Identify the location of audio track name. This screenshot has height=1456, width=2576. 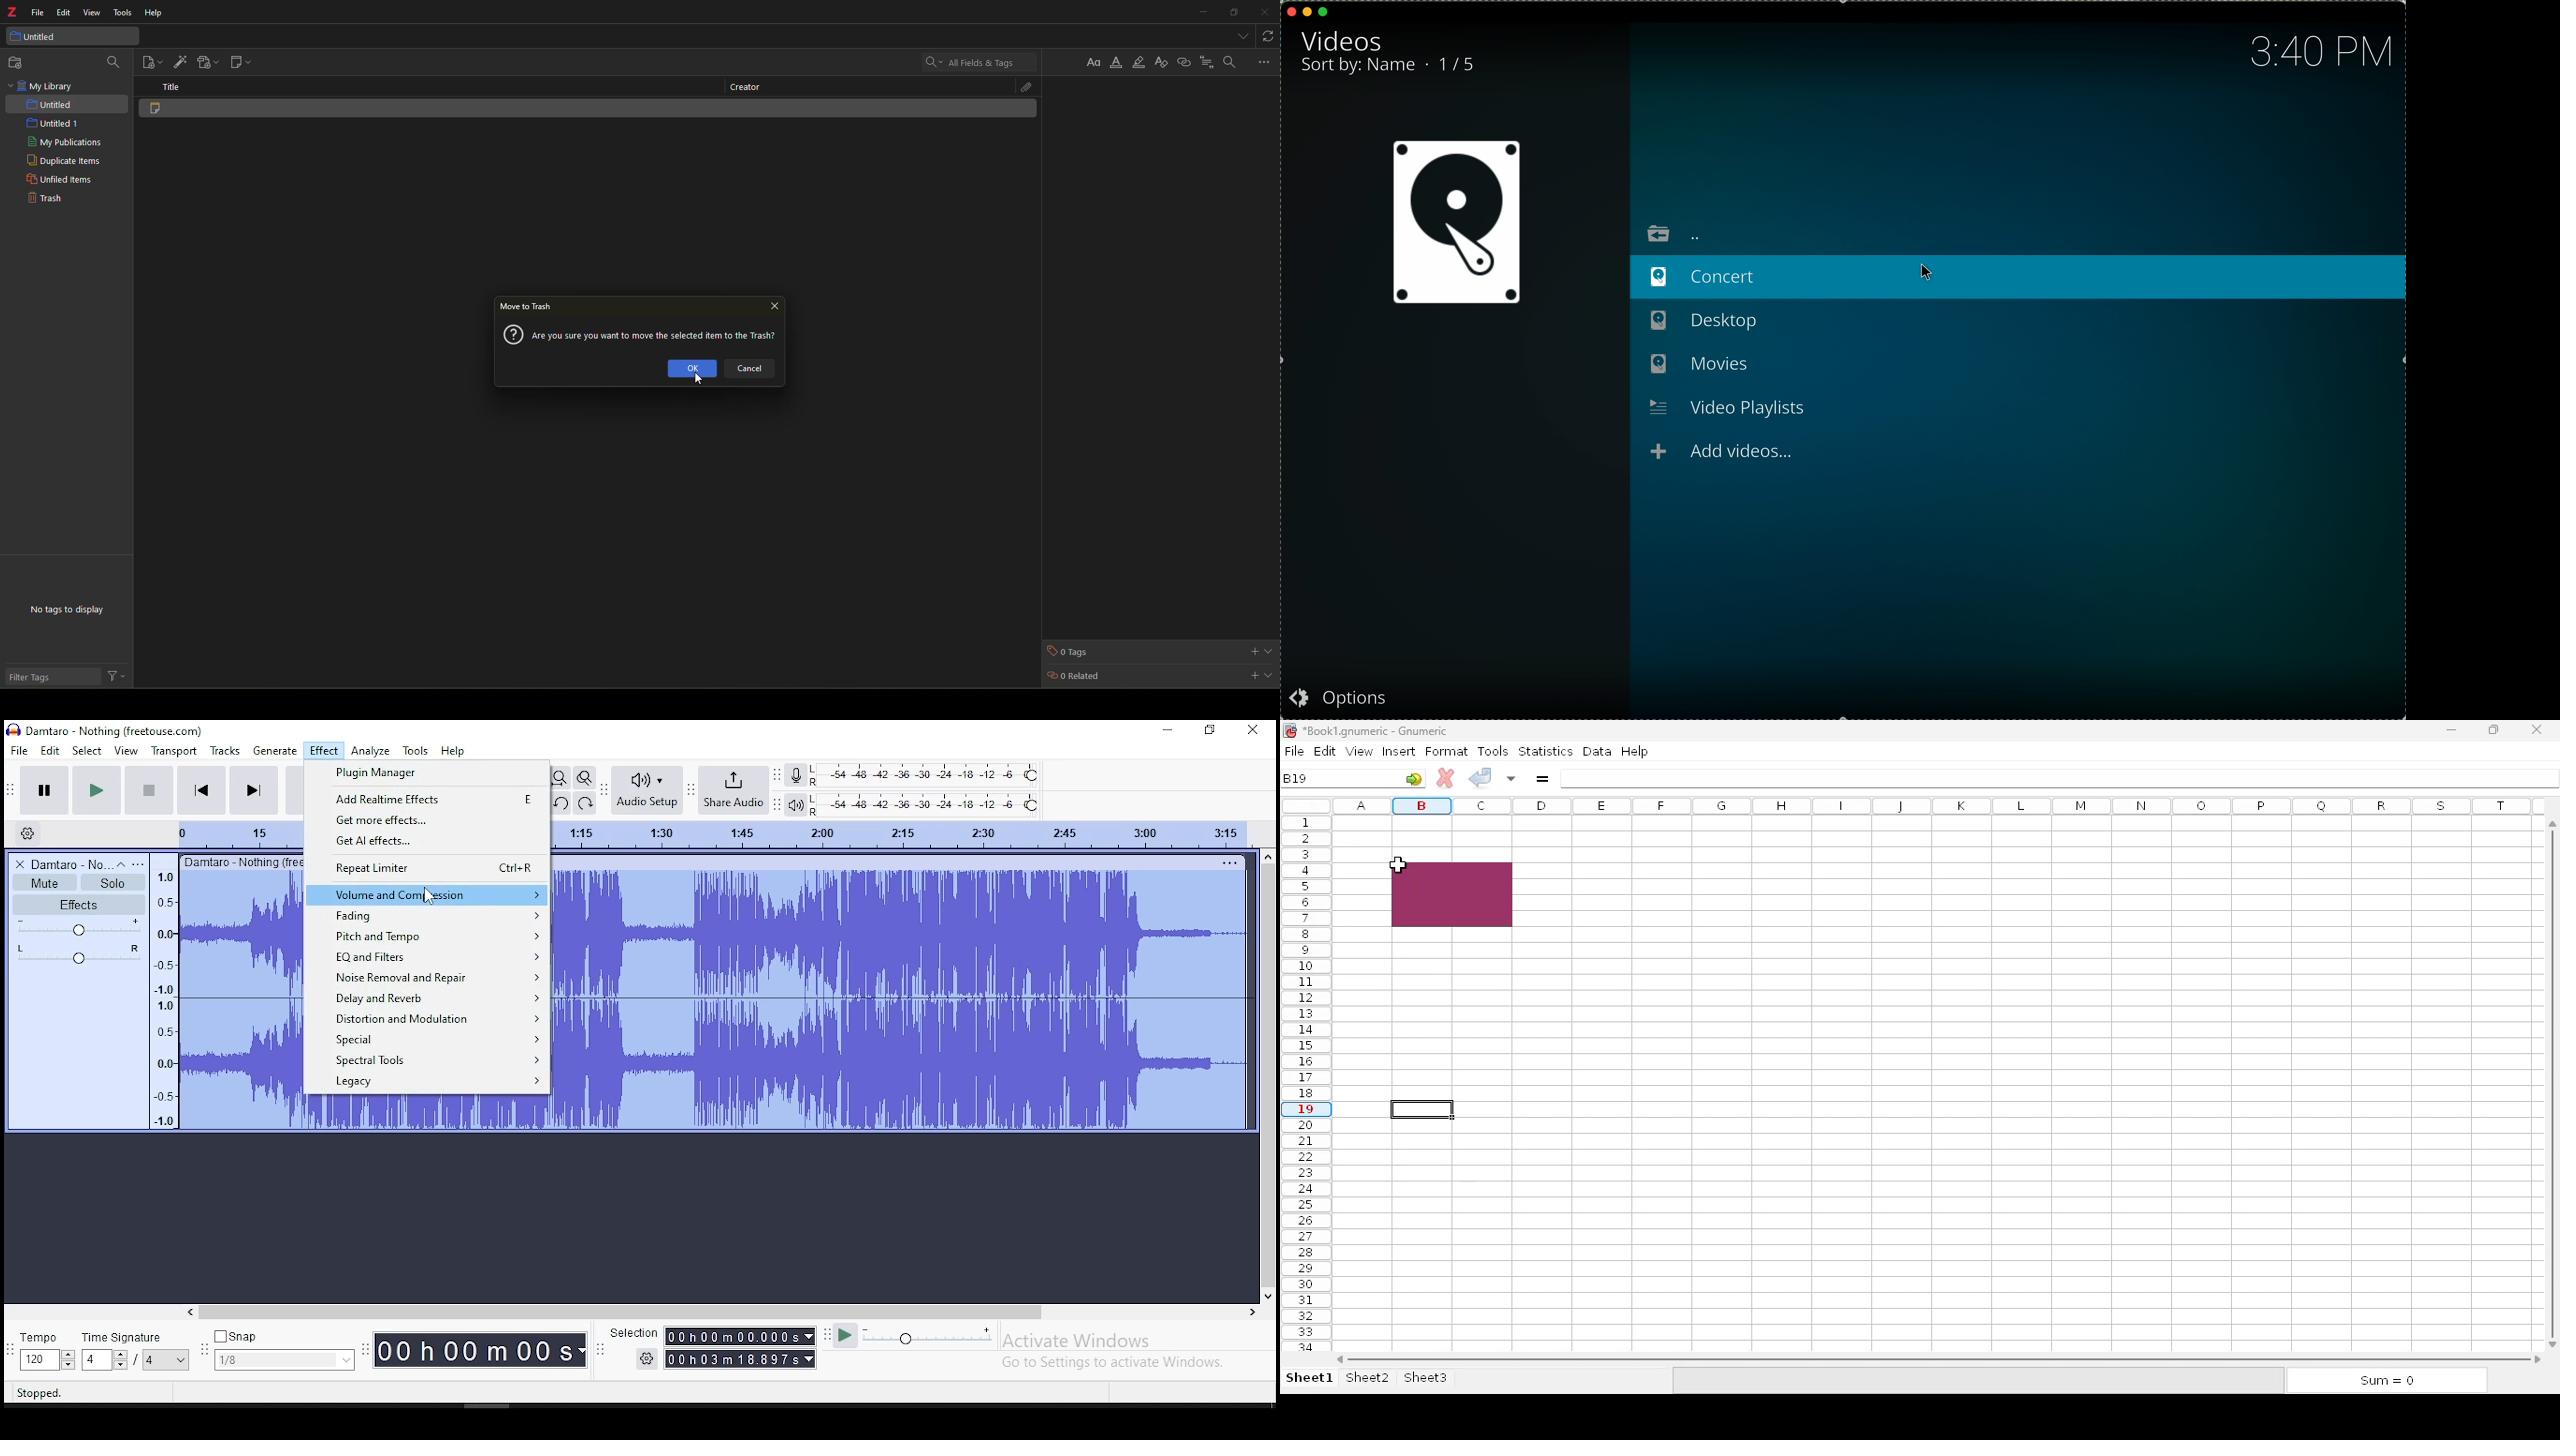
(66, 863).